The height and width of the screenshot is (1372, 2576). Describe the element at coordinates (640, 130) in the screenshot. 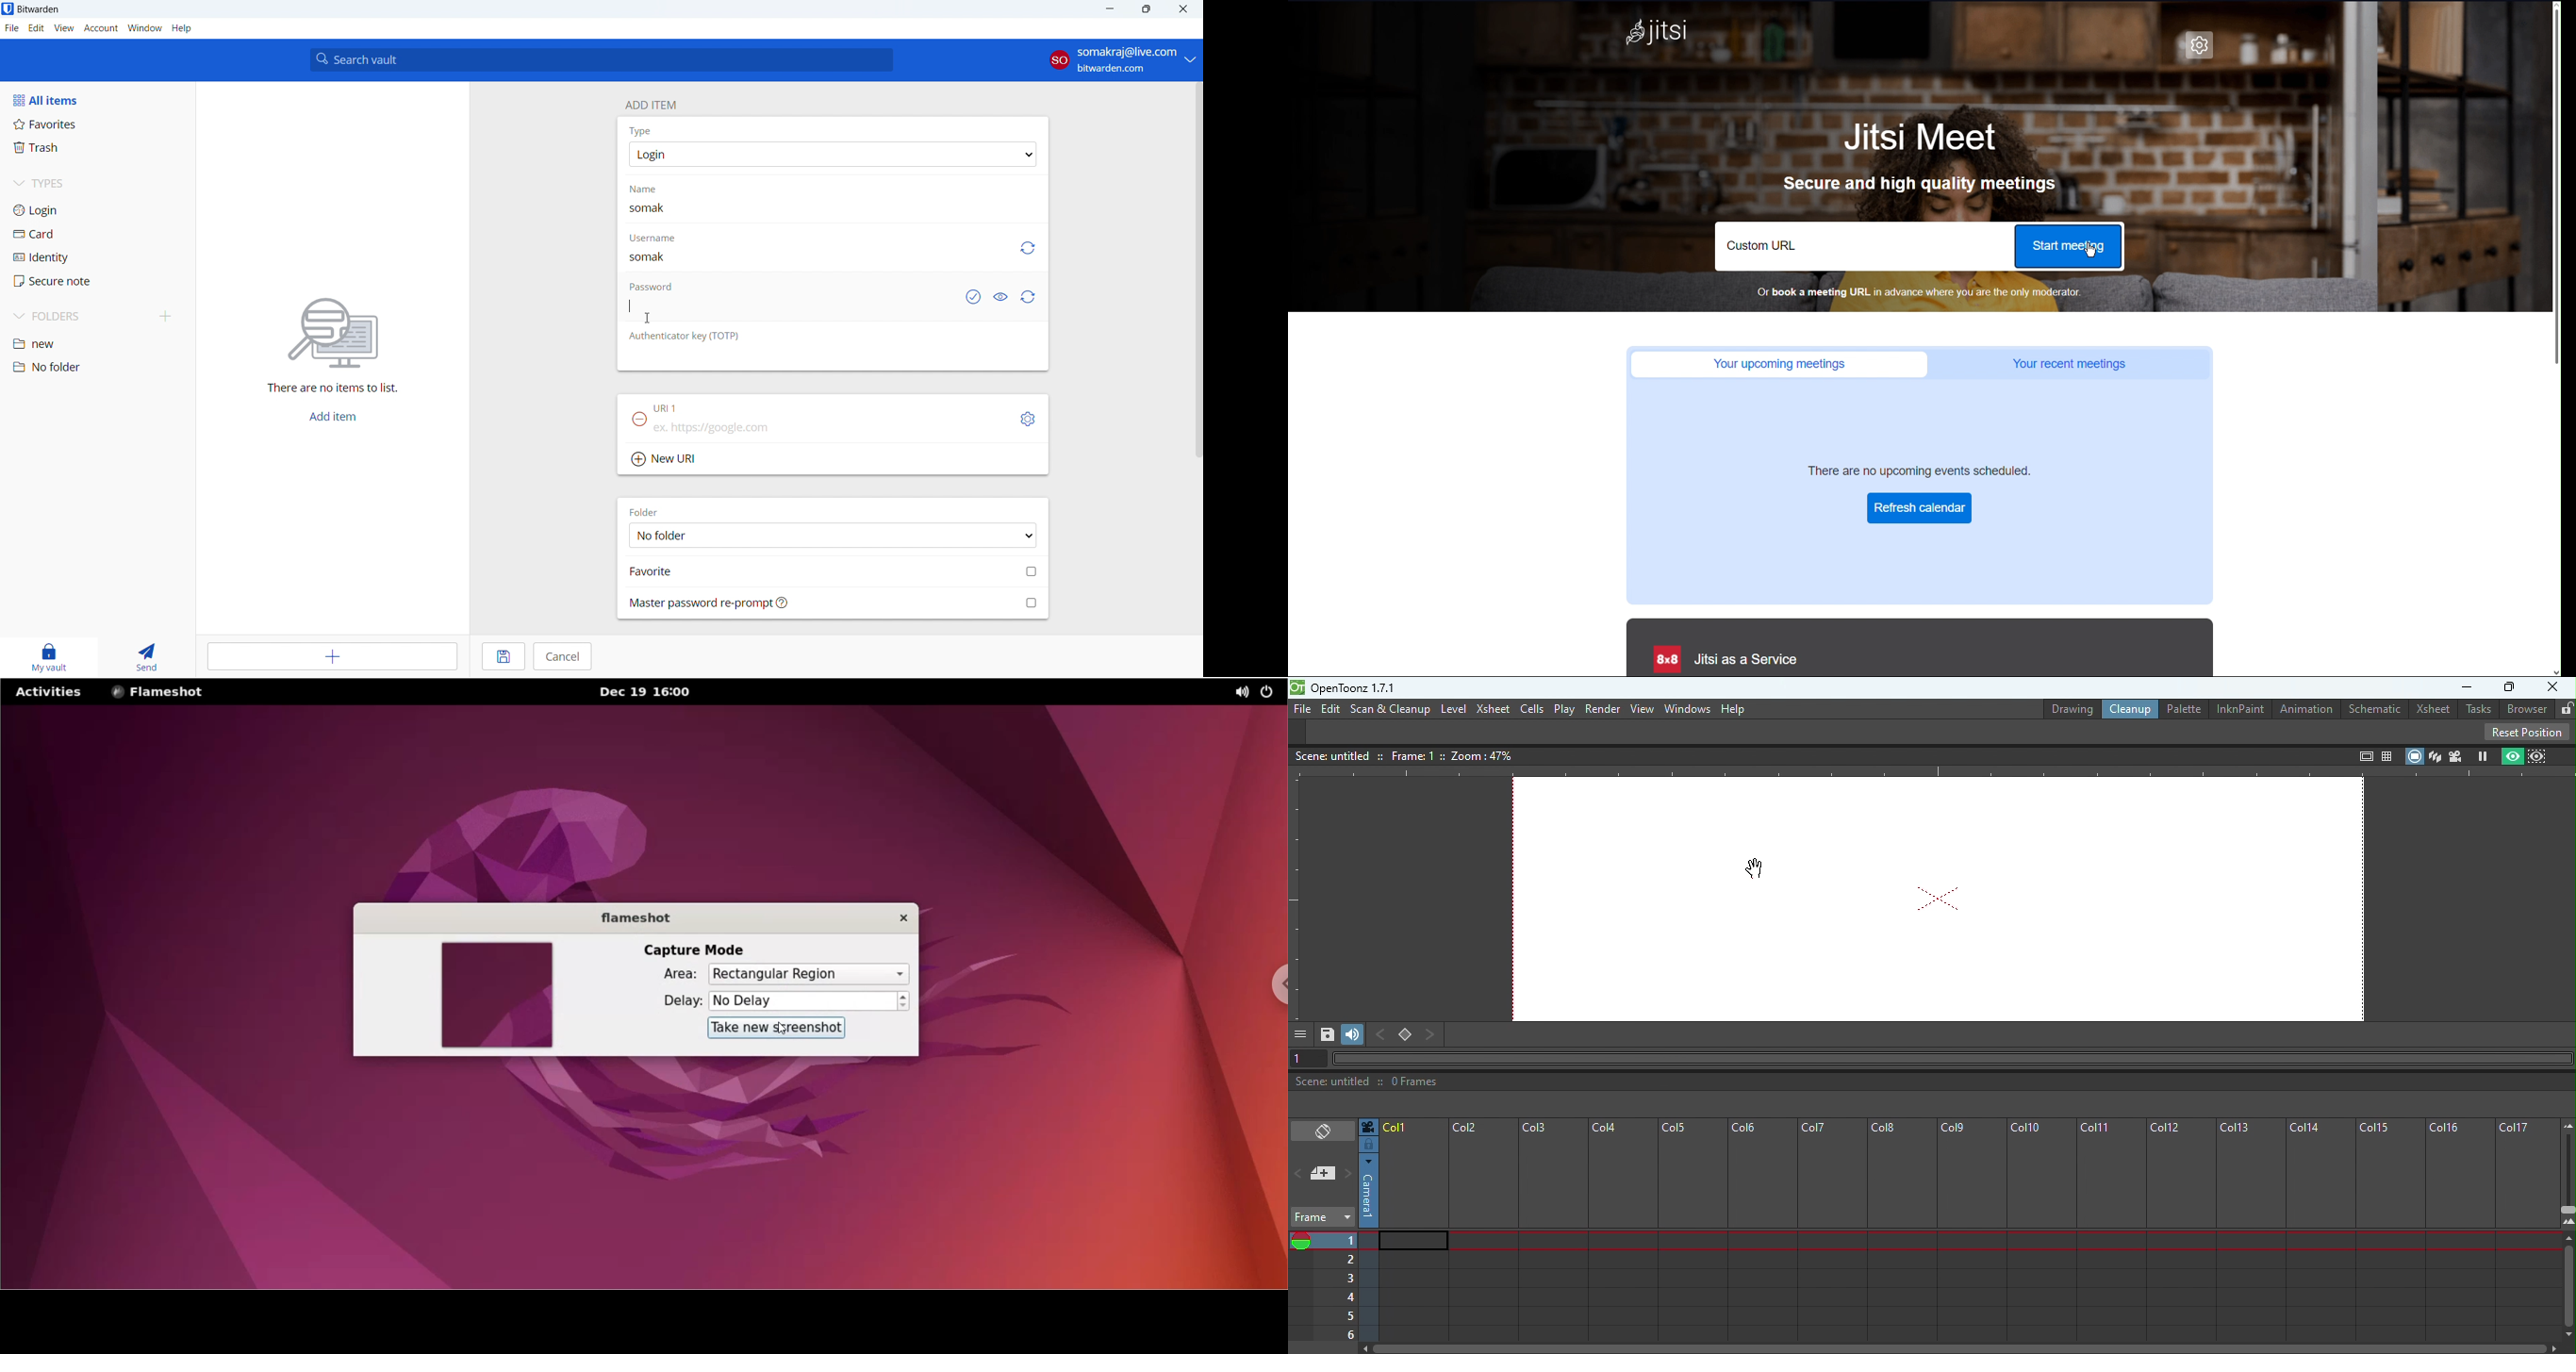

I see `Type` at that location.